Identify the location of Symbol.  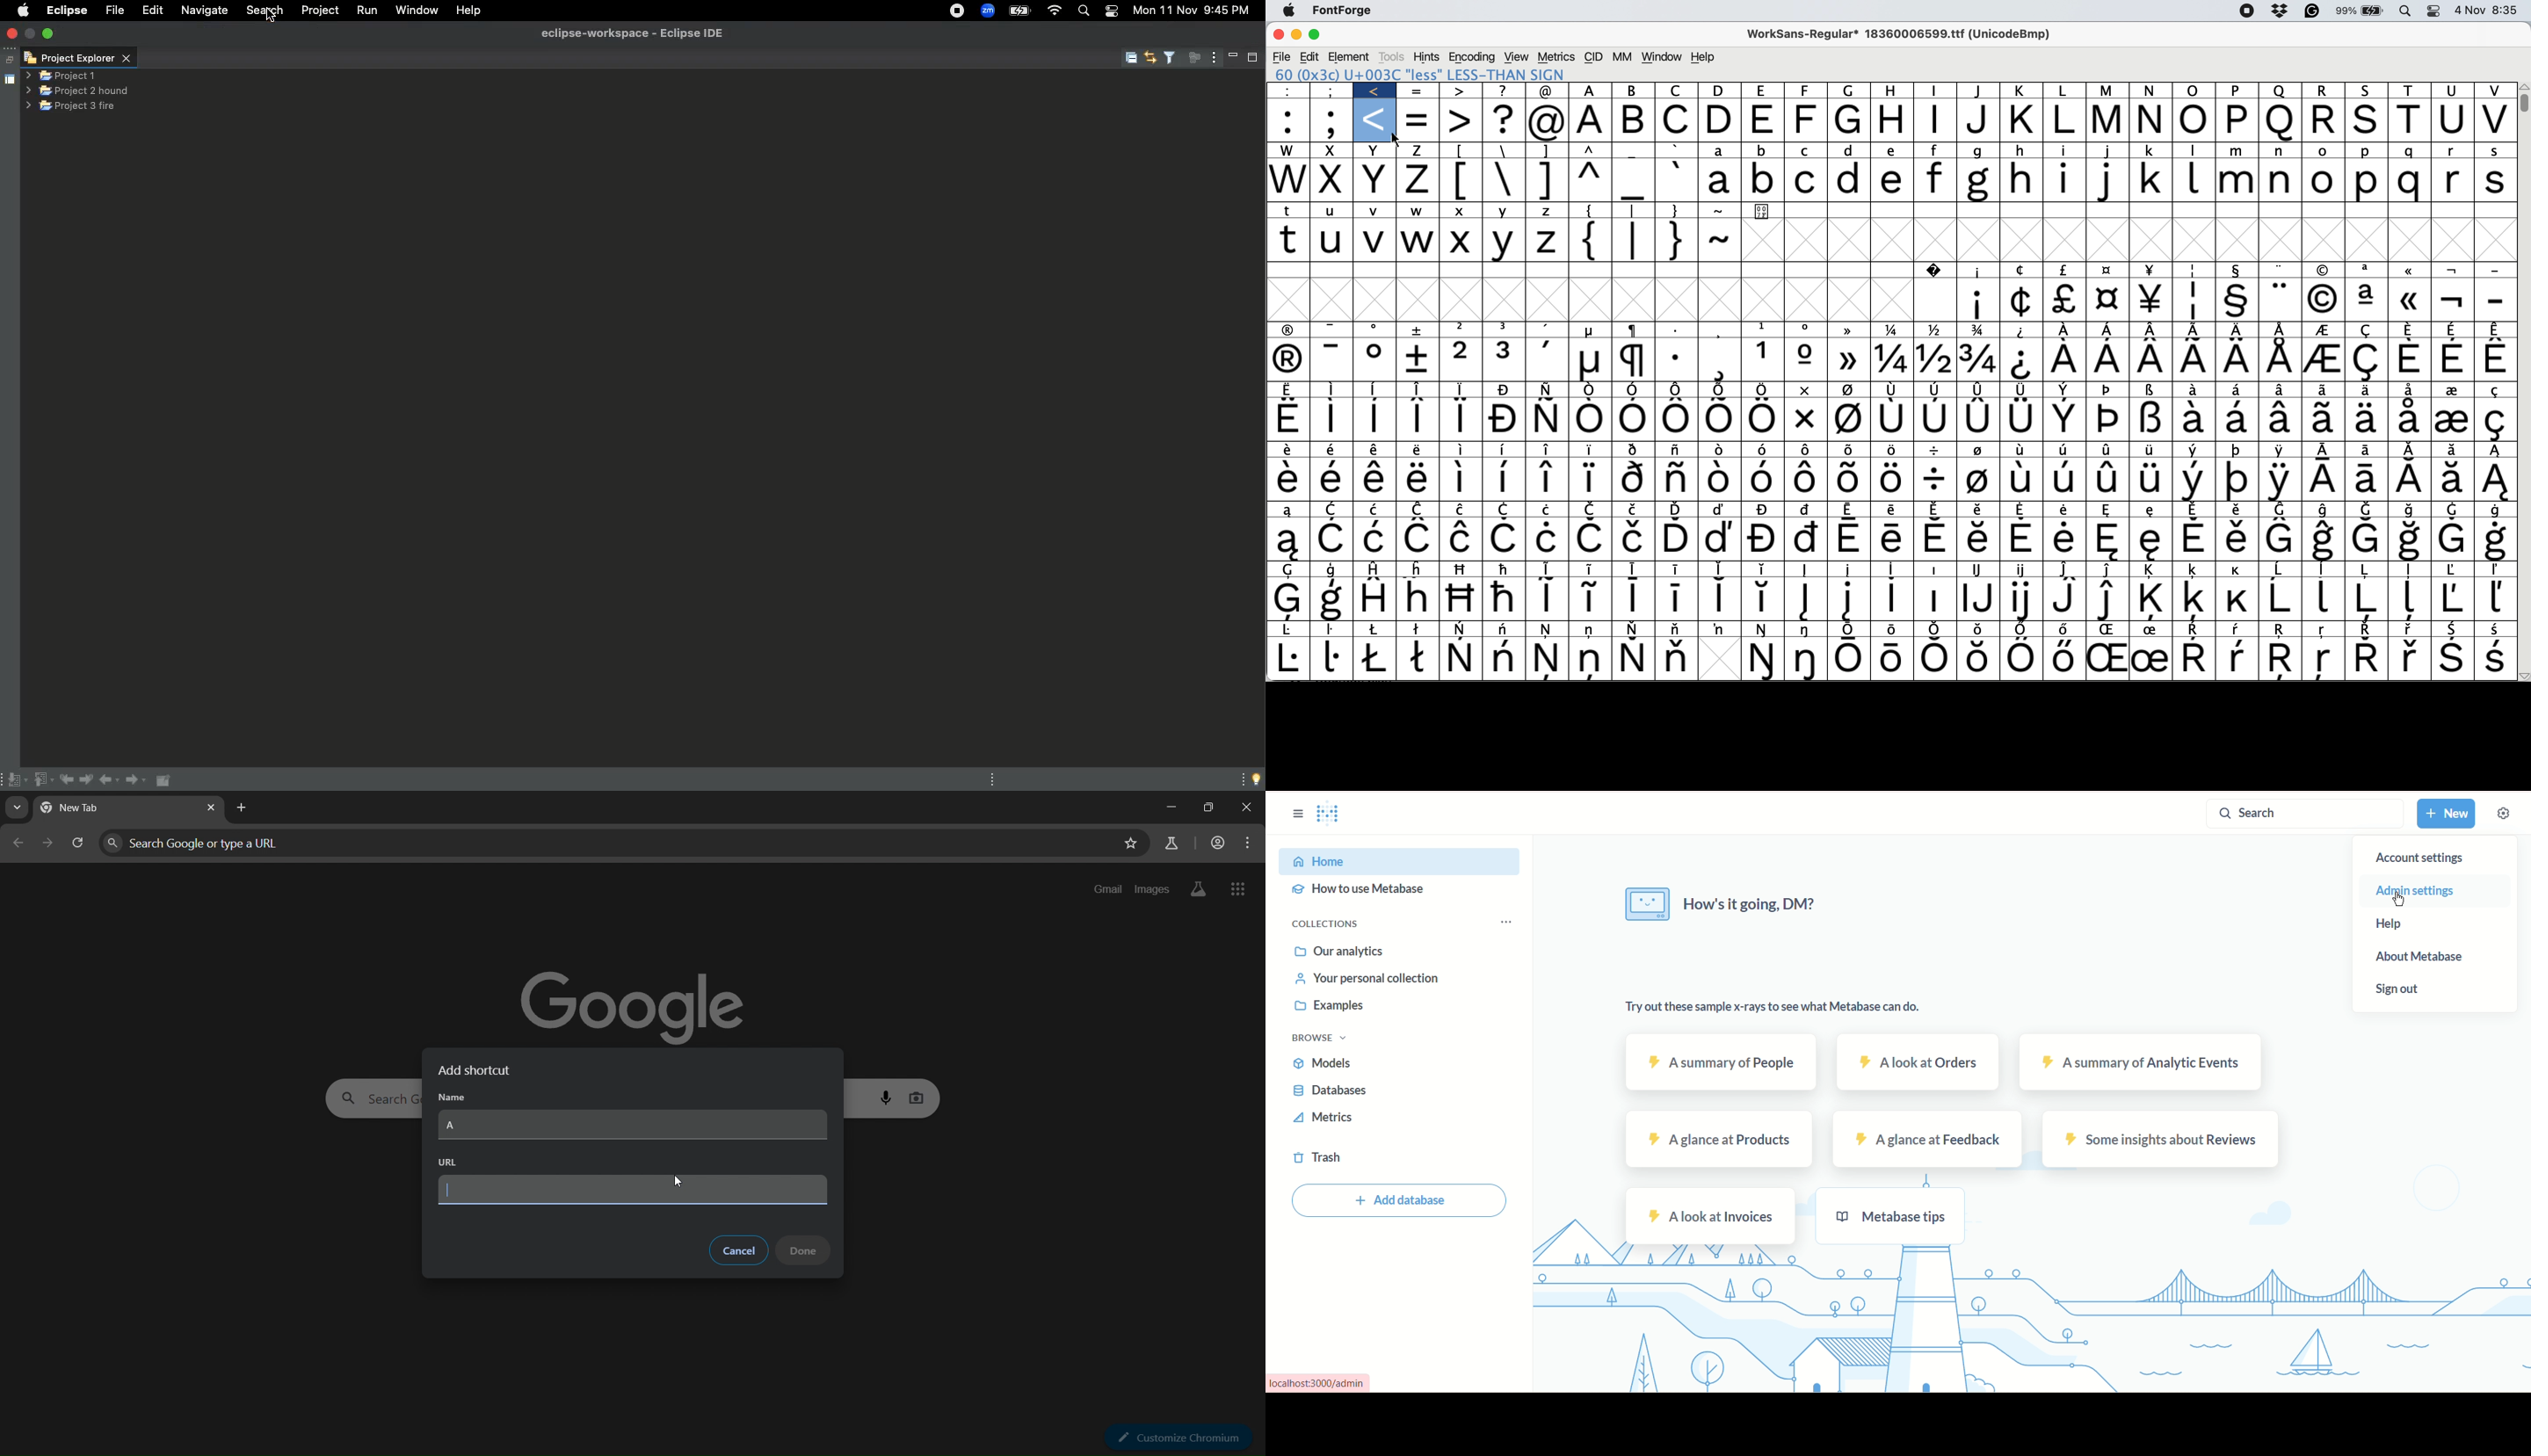
(1333, 599).